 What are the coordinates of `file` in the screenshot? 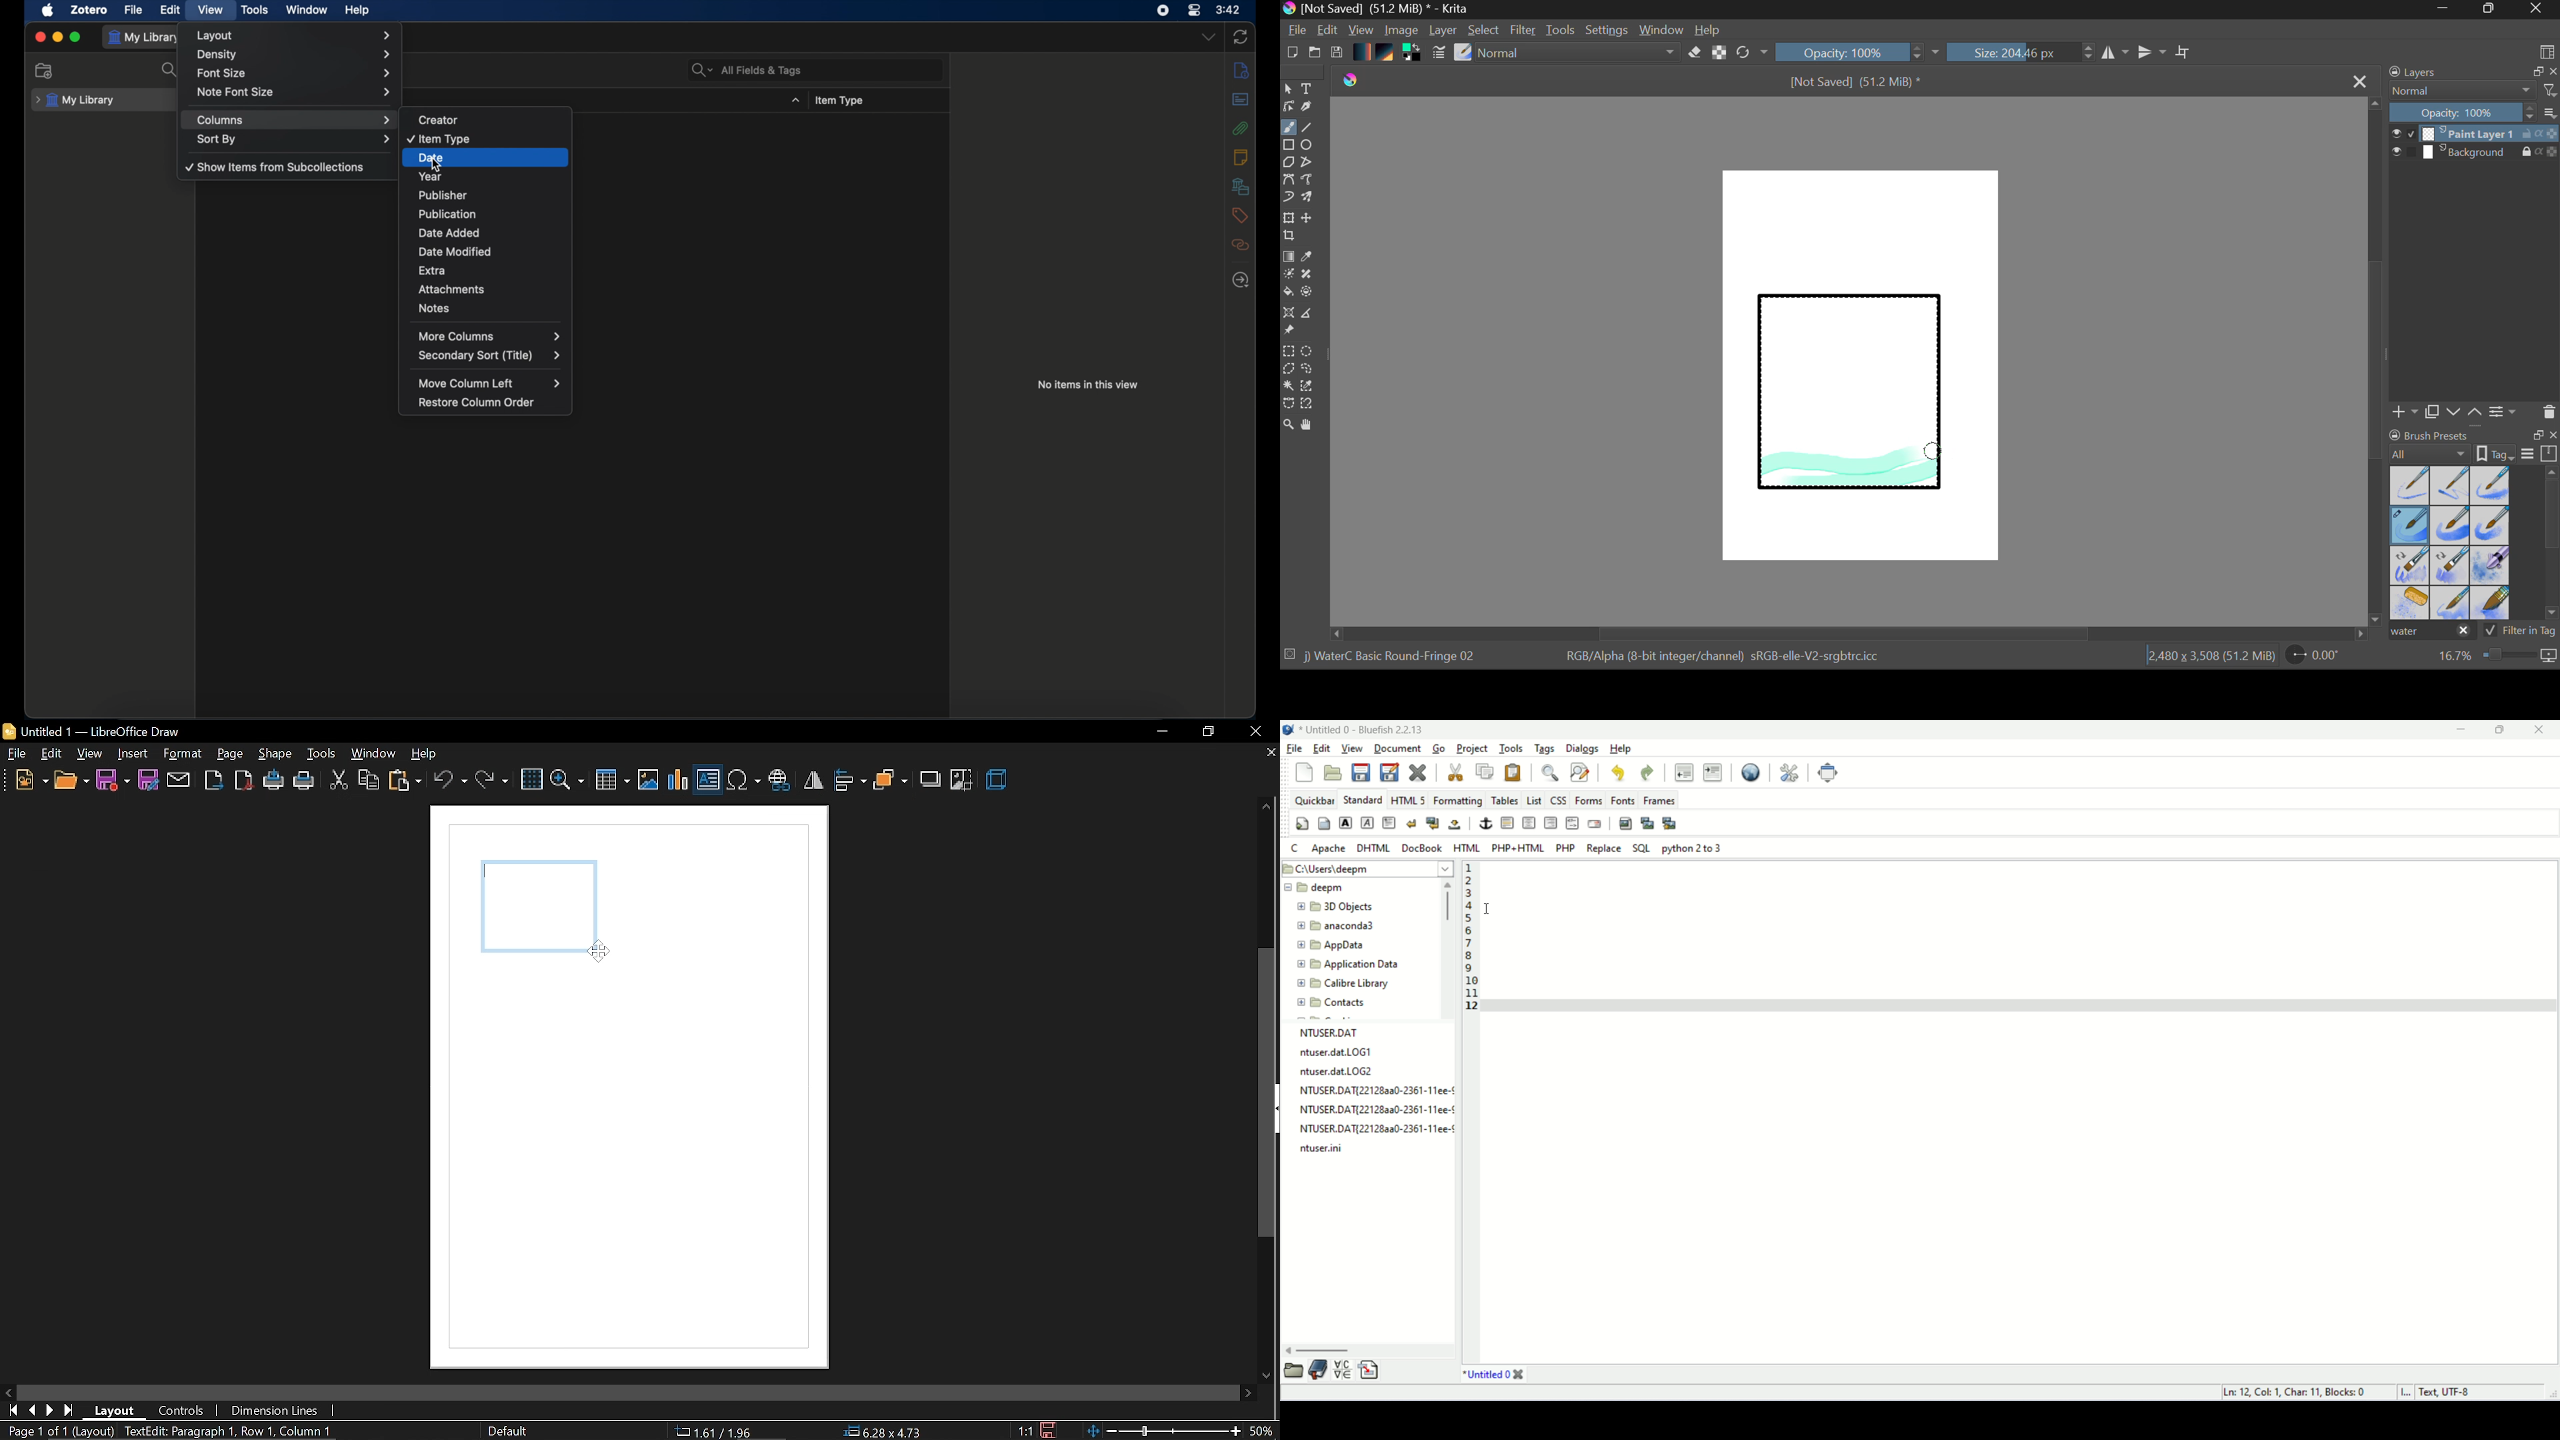 It's located at (18, 756).